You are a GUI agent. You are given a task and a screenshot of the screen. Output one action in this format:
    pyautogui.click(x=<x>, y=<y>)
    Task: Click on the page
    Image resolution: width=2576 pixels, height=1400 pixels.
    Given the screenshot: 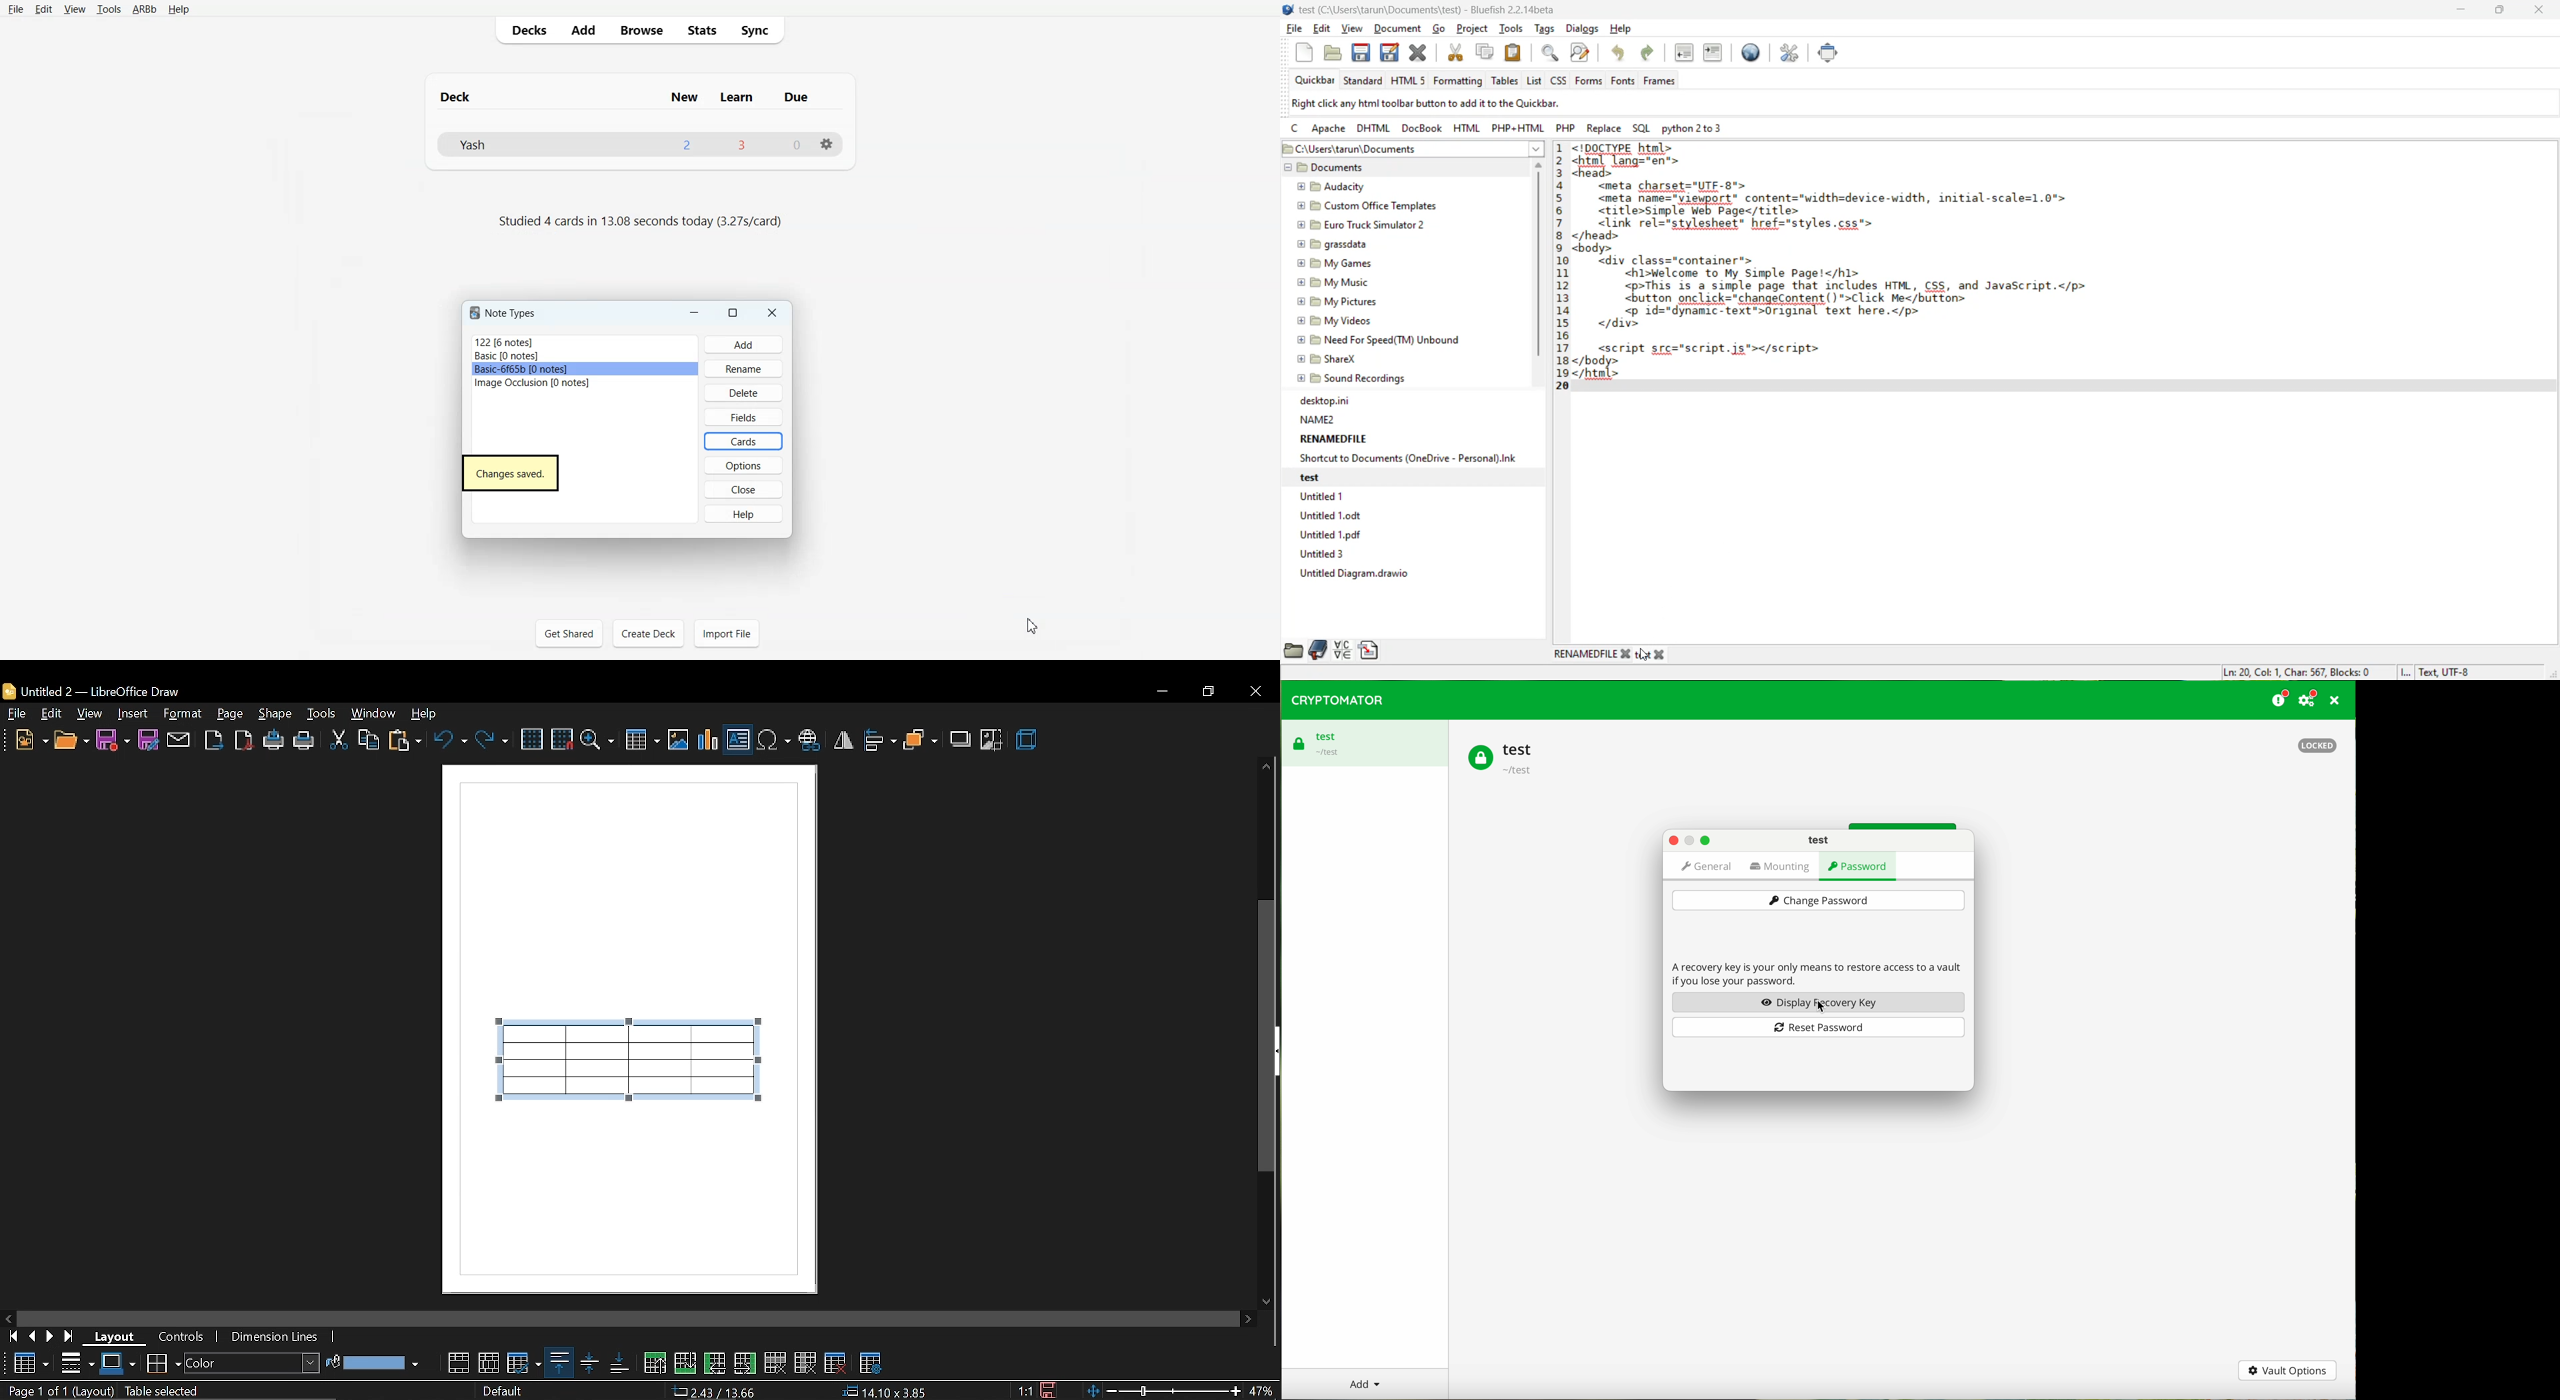 What is the action you would take?
    pyautogui.click(x=230, y=710)
    